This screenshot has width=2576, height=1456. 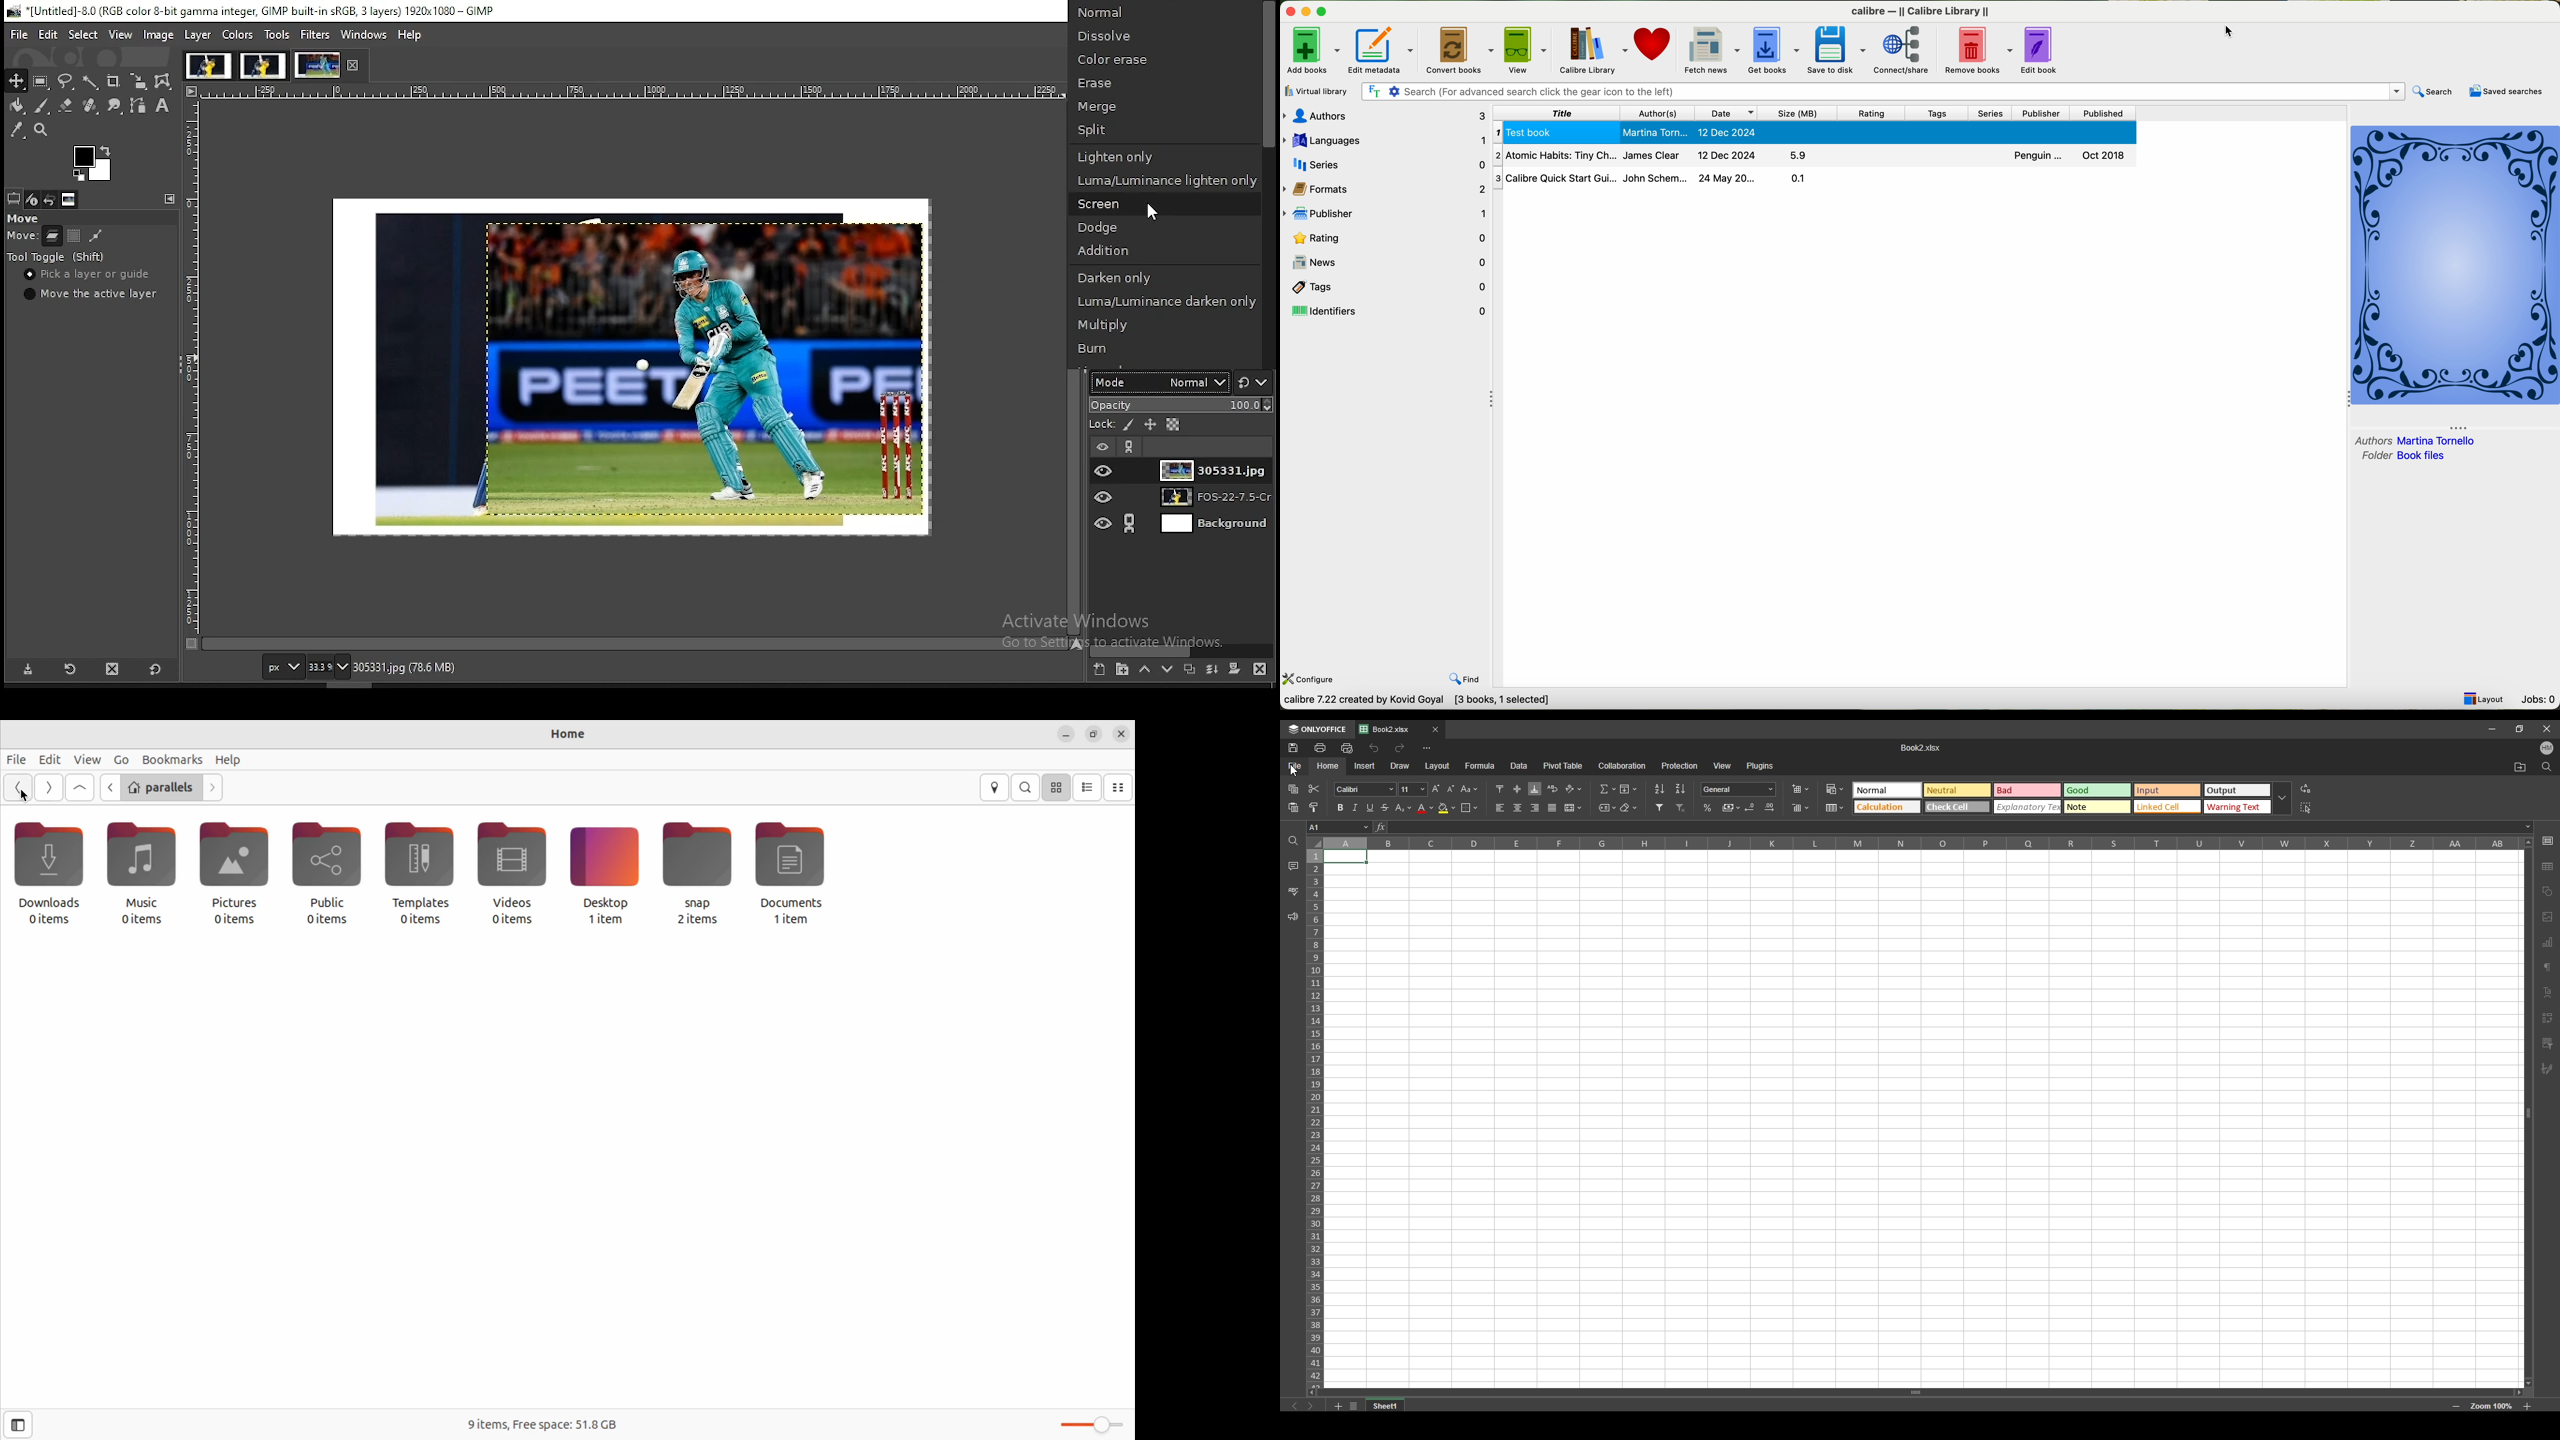 What do you see at coordinates (1293, 807) in the screenshot?
I see `paste` at bounding box center [1293, 807].